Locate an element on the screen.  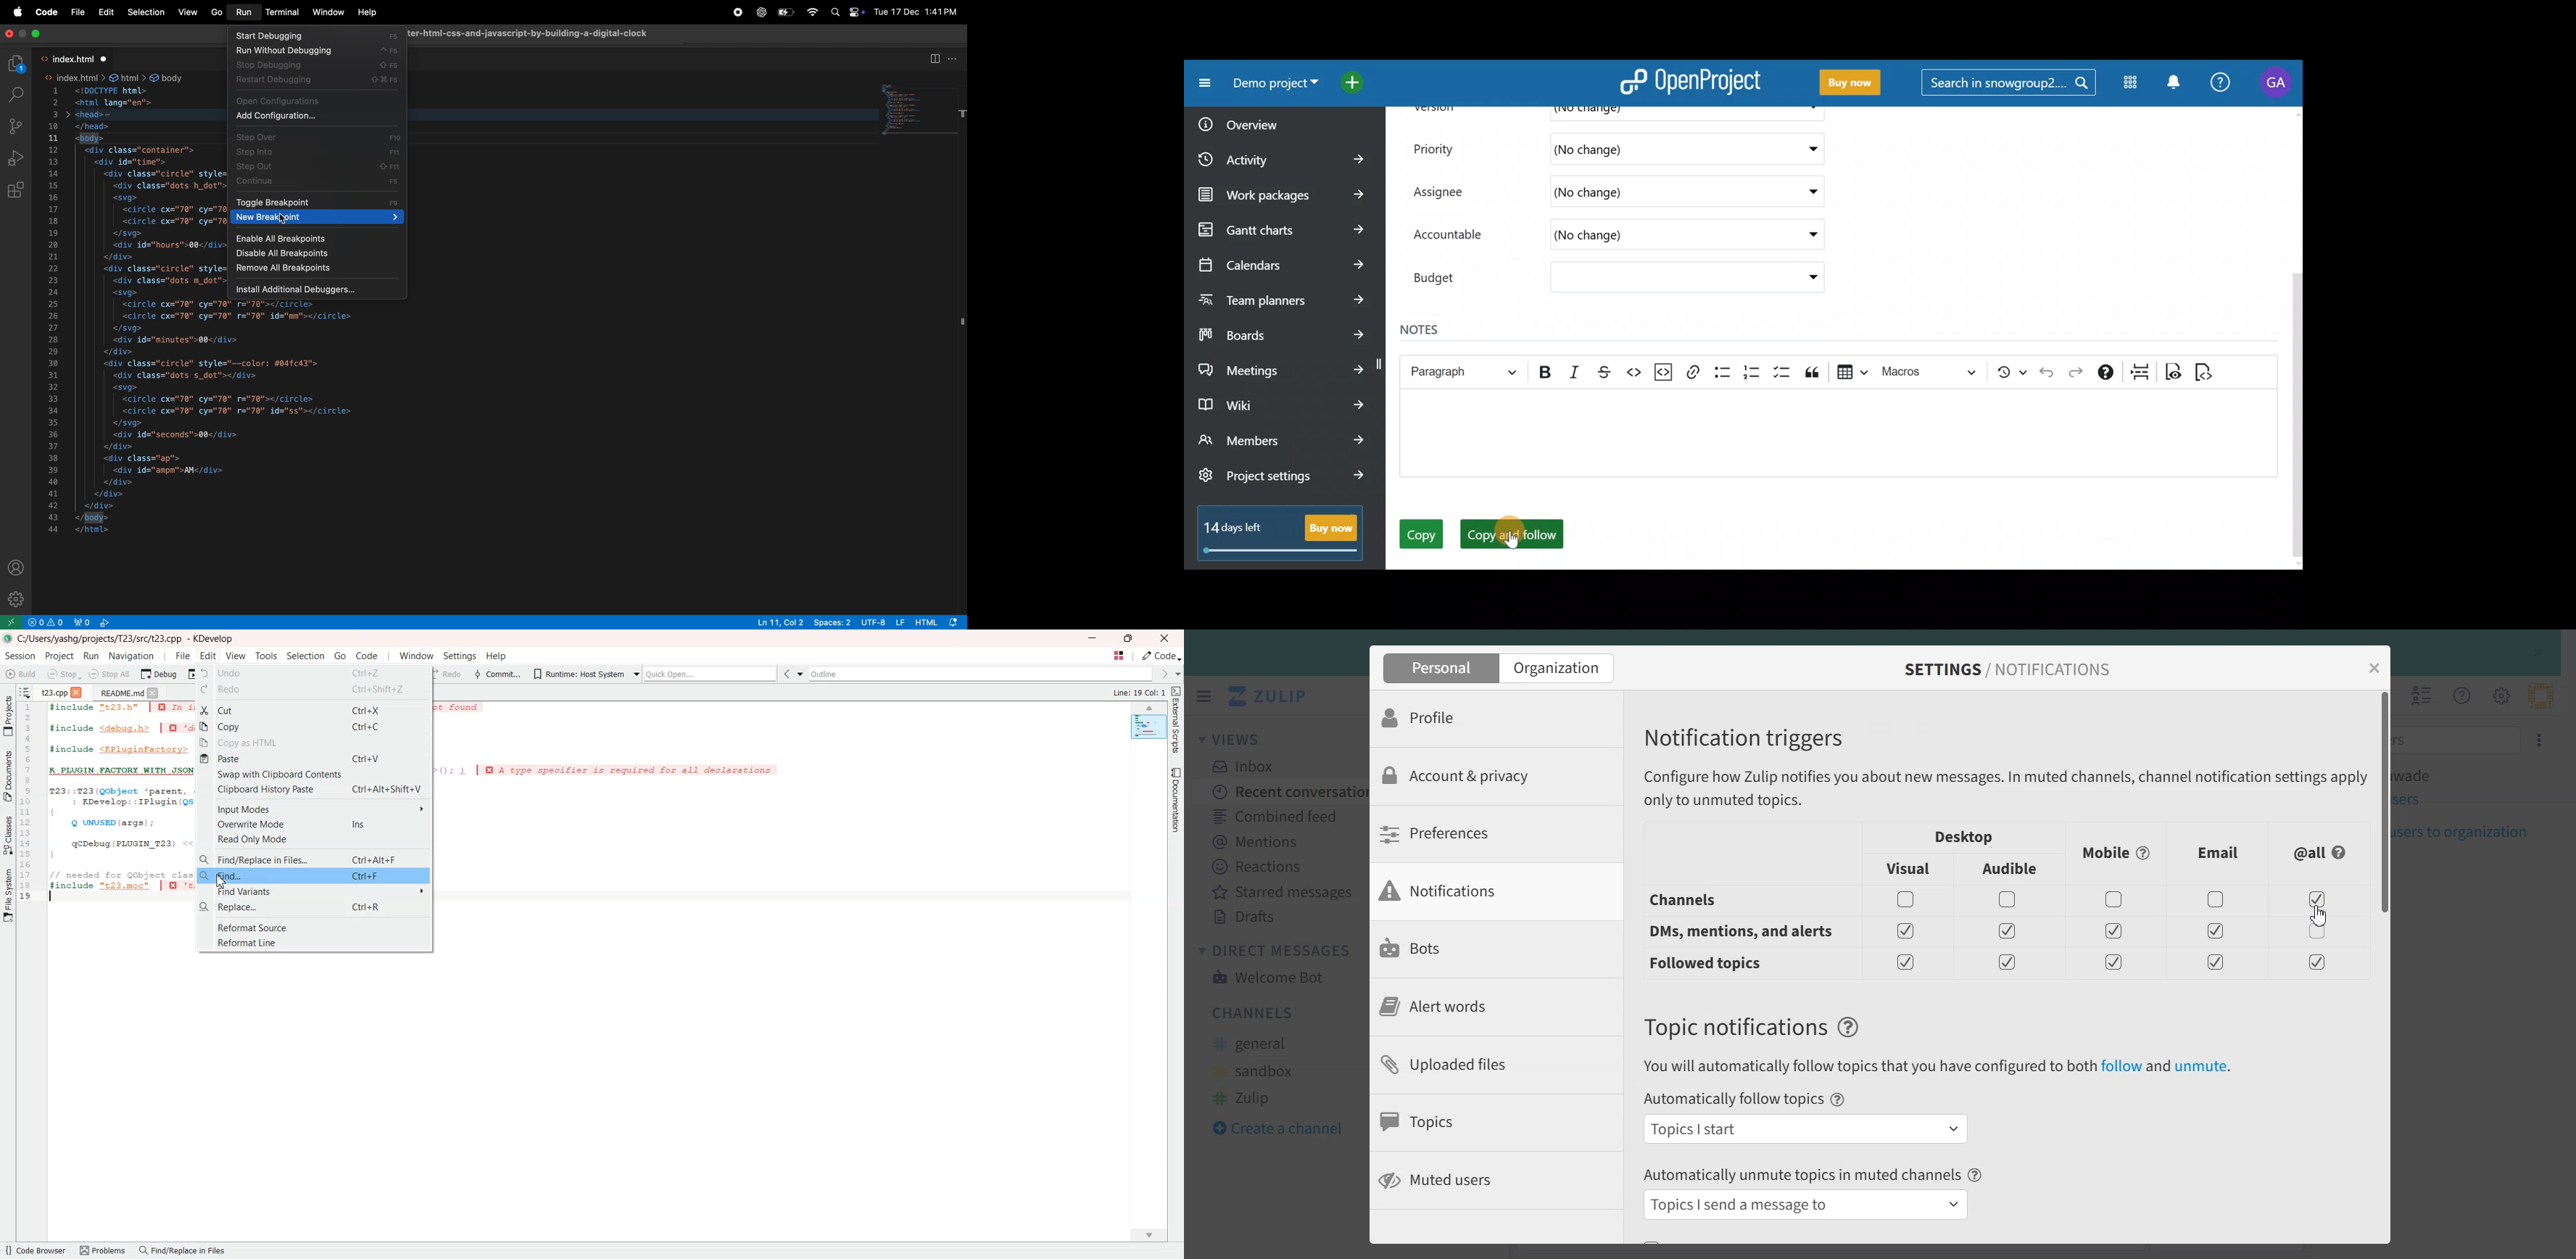
Inbox is located at coordinates (1250, 766).